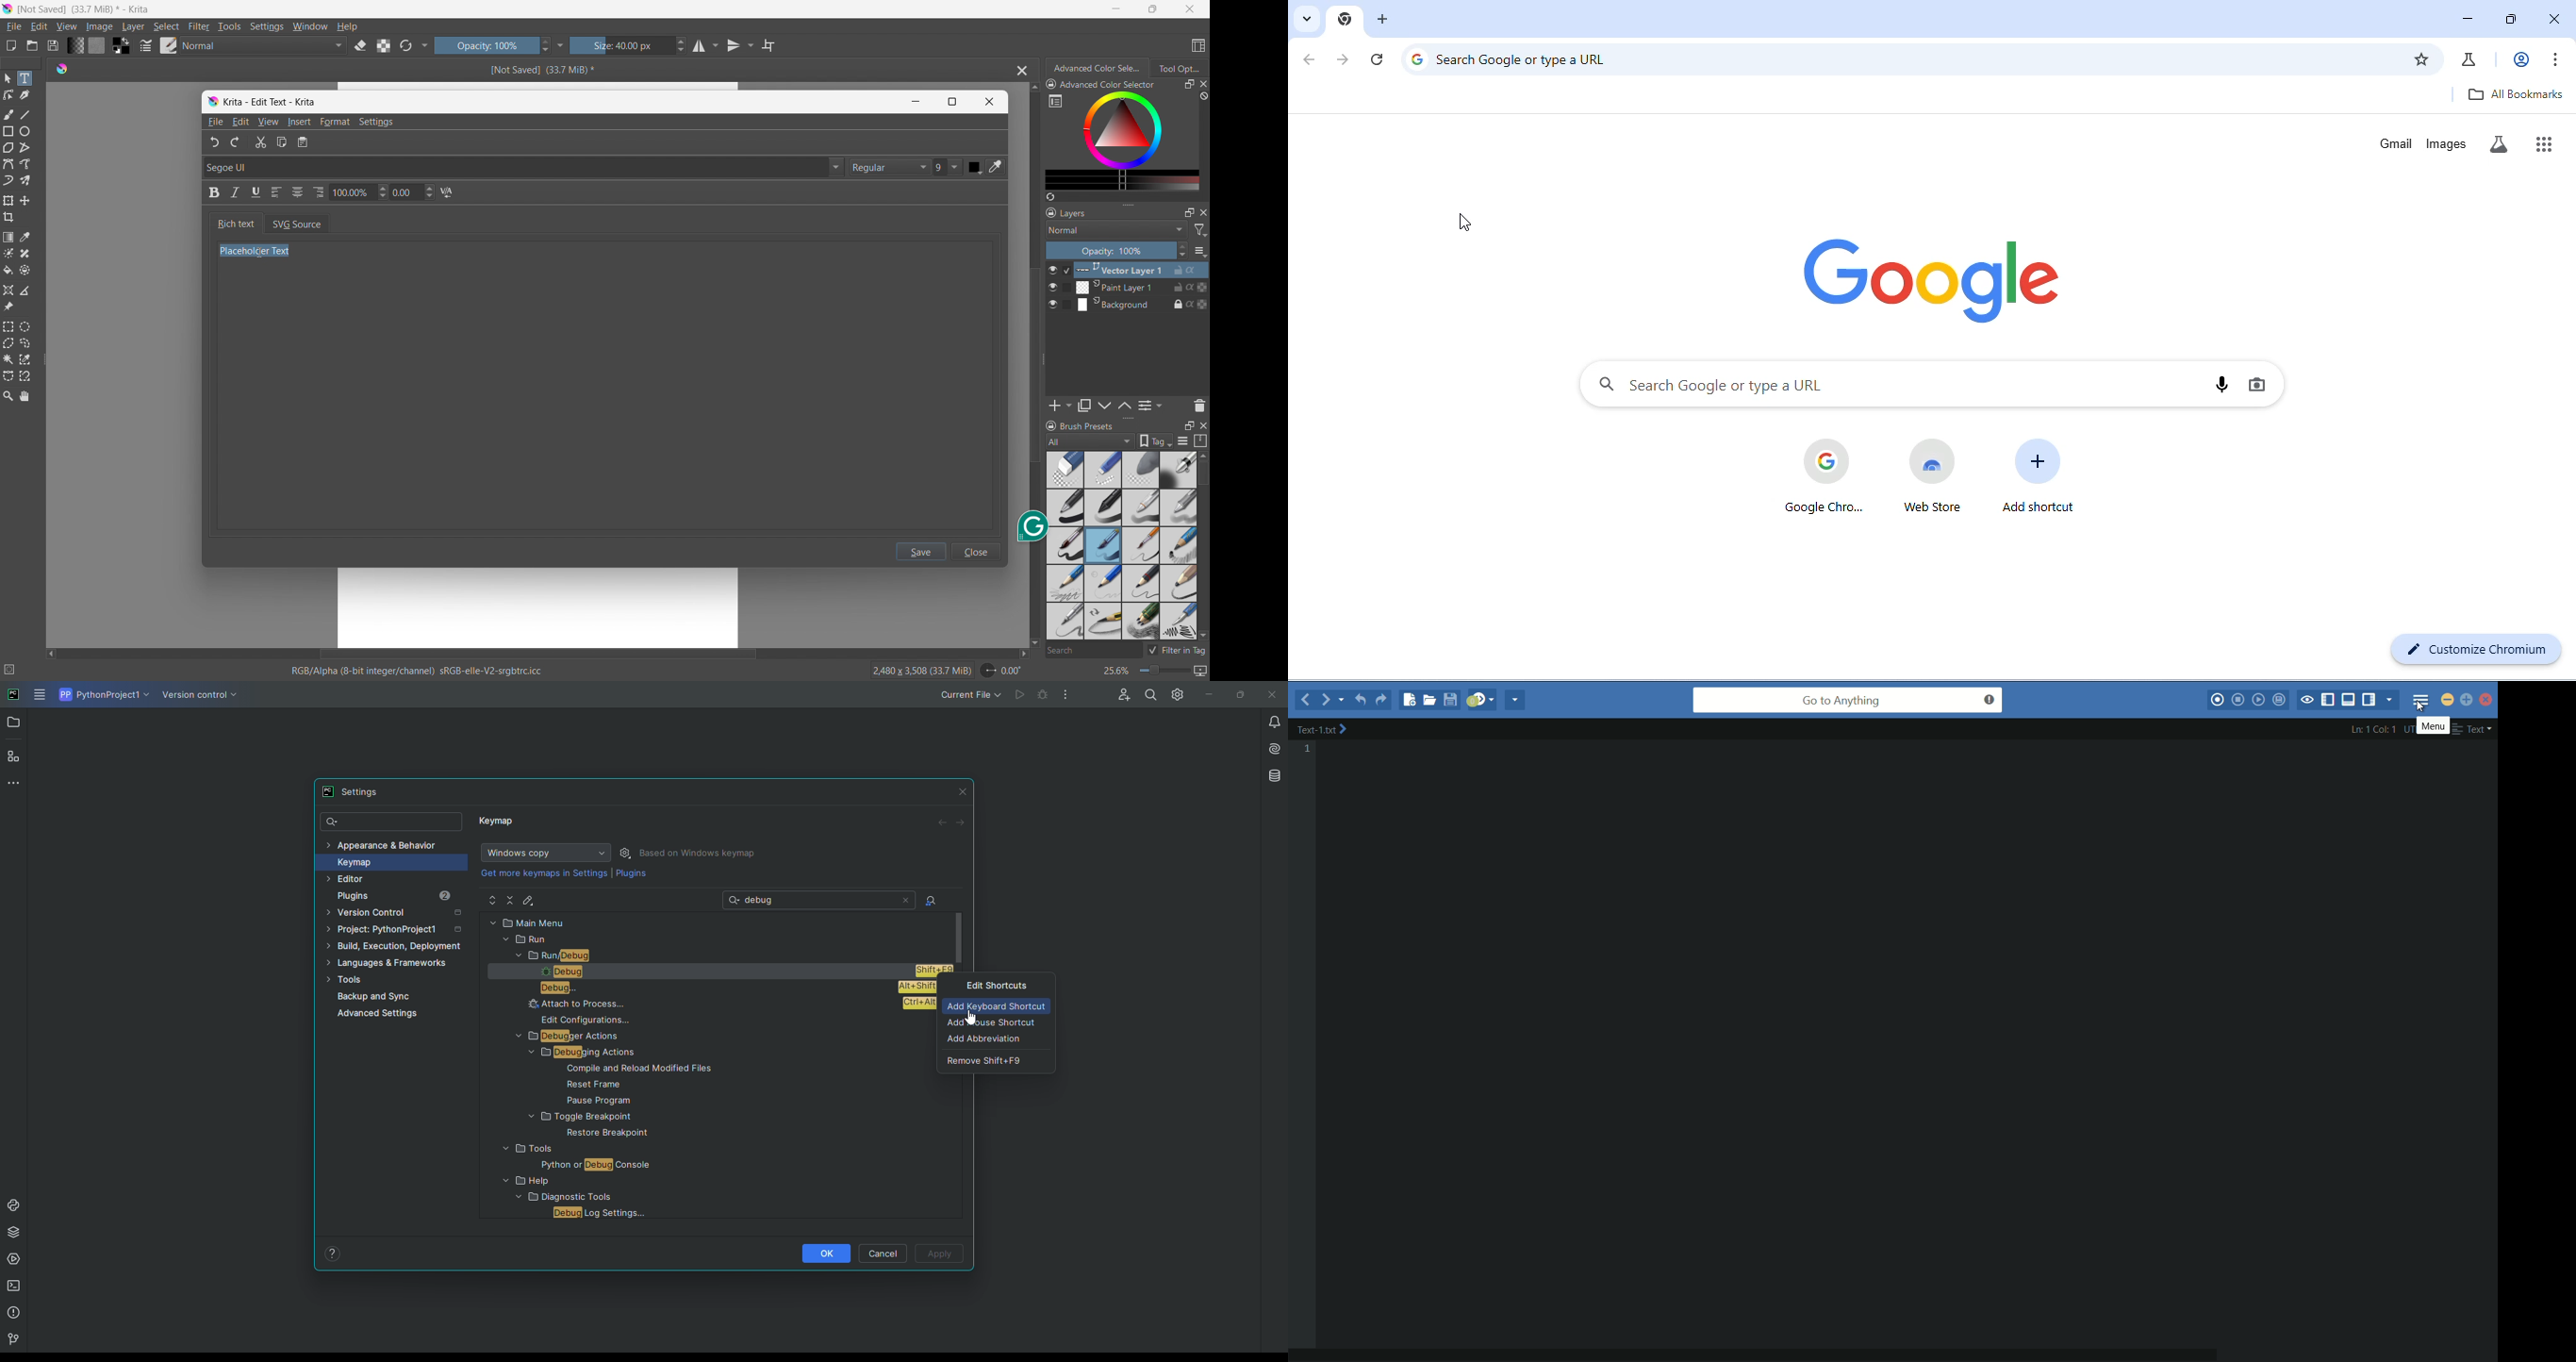  I want to click on Brush, so click(1104, 545).